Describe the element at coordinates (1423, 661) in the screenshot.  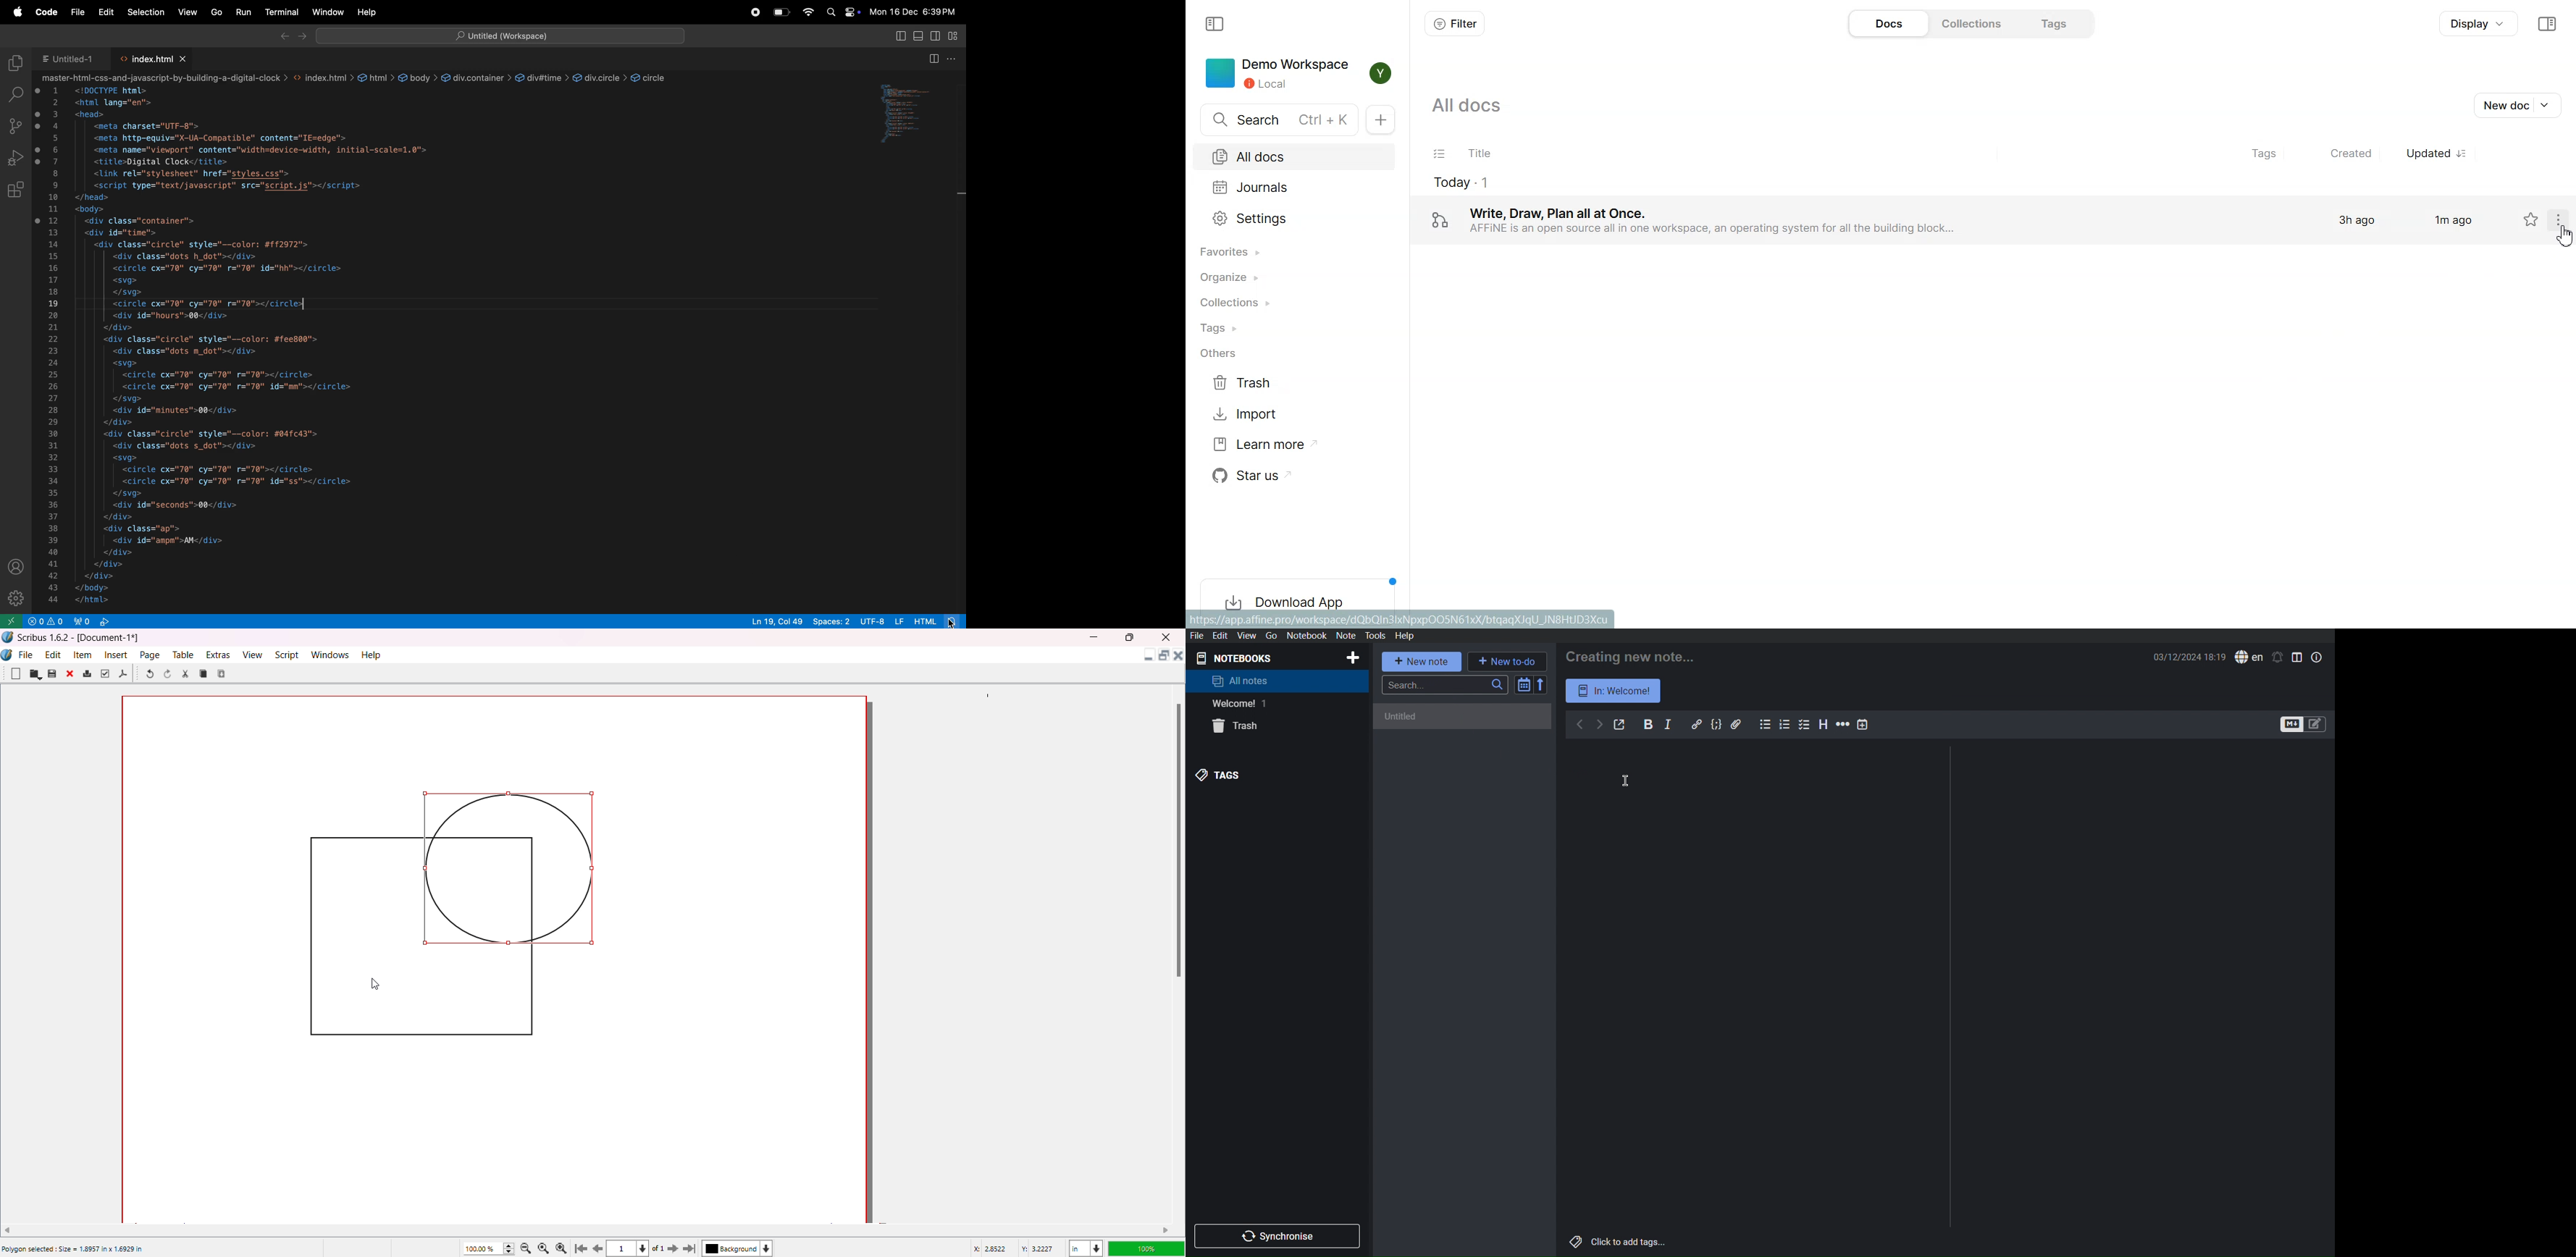
I see `New note` at that location.